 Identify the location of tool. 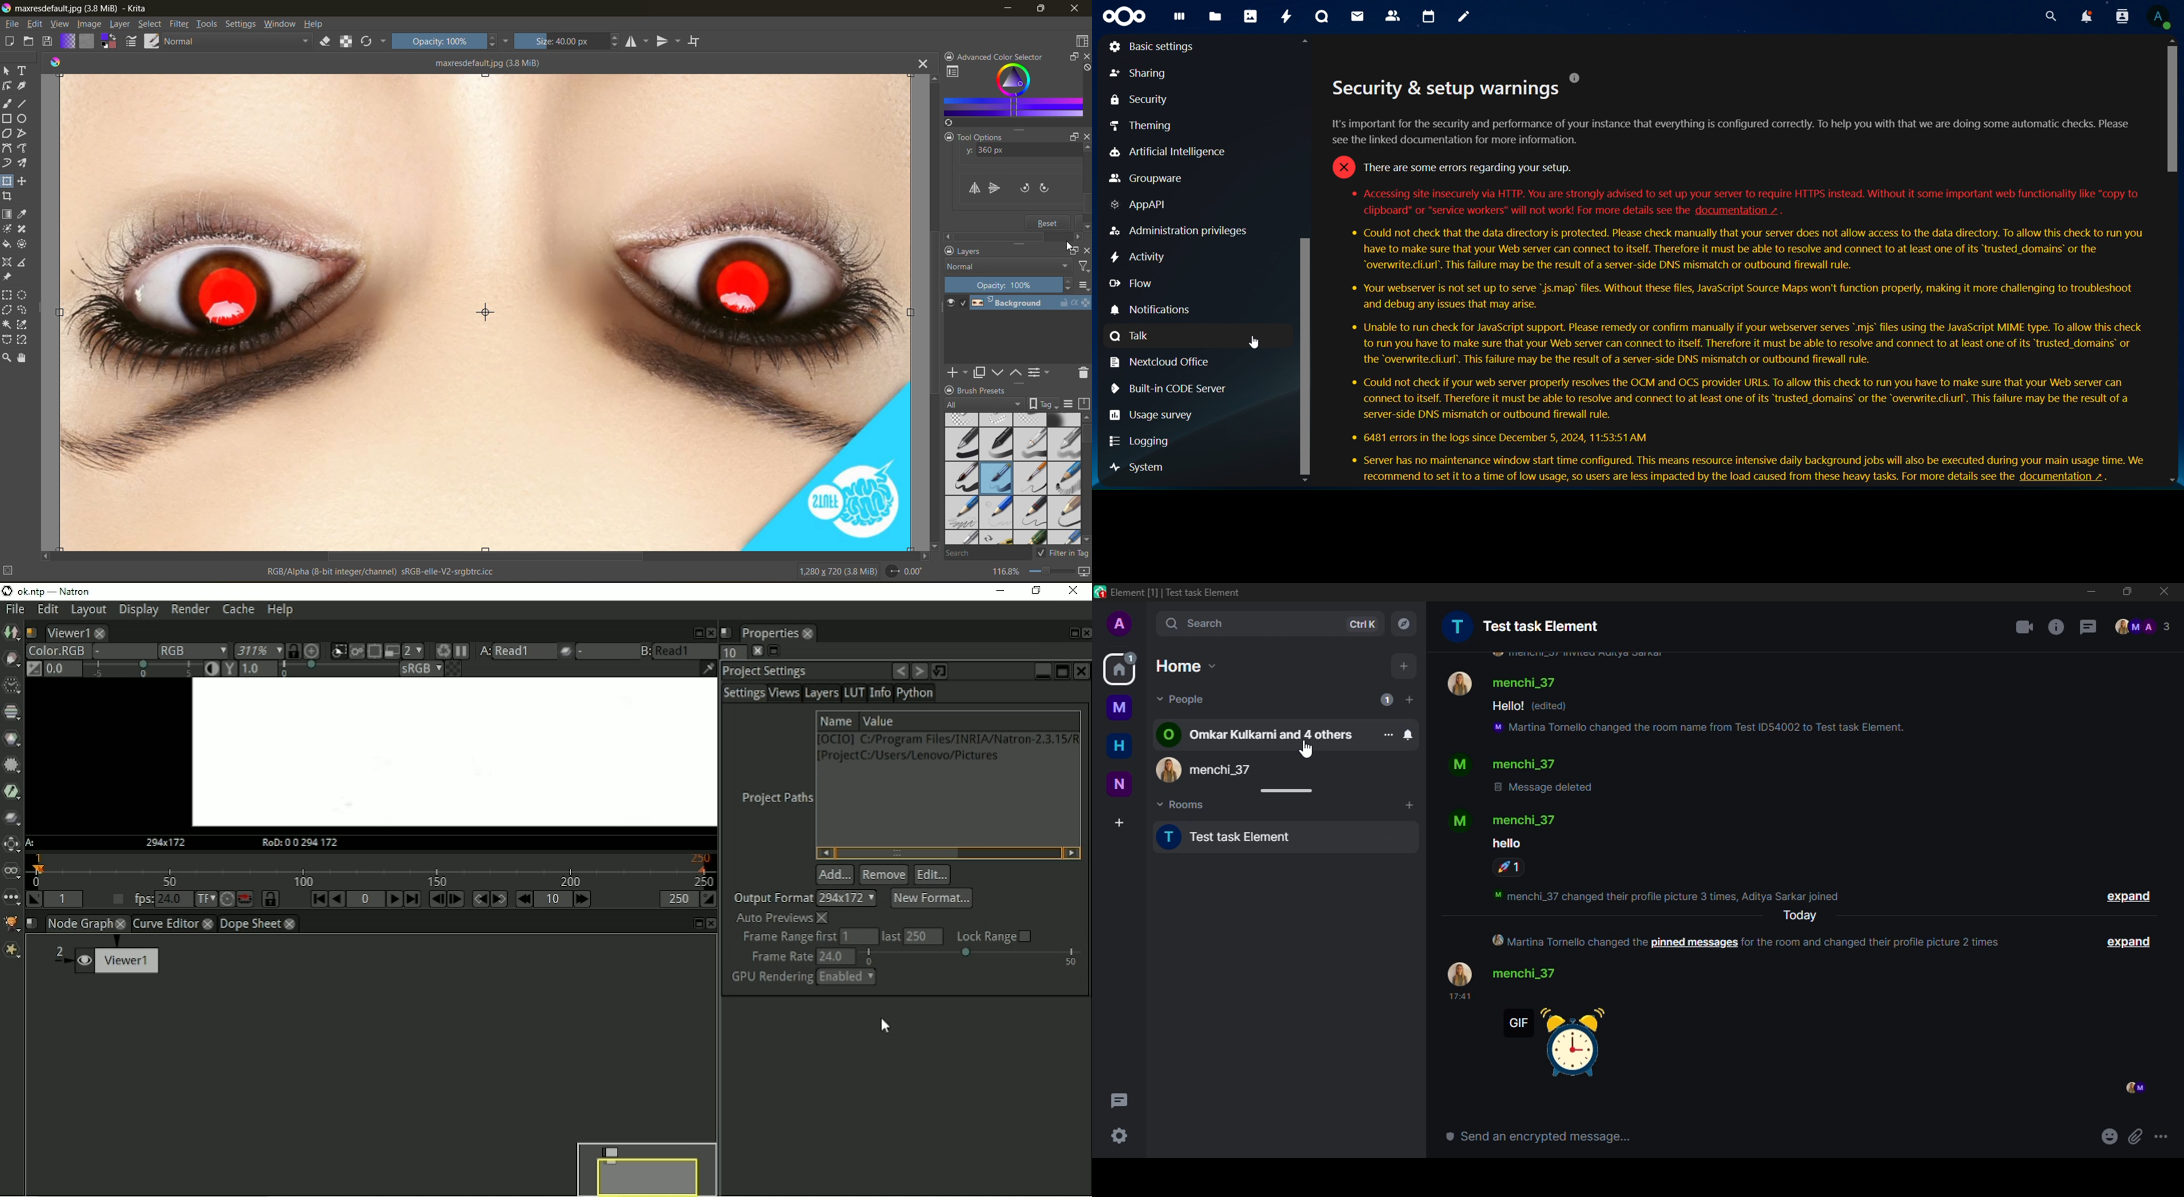
(26, 213).